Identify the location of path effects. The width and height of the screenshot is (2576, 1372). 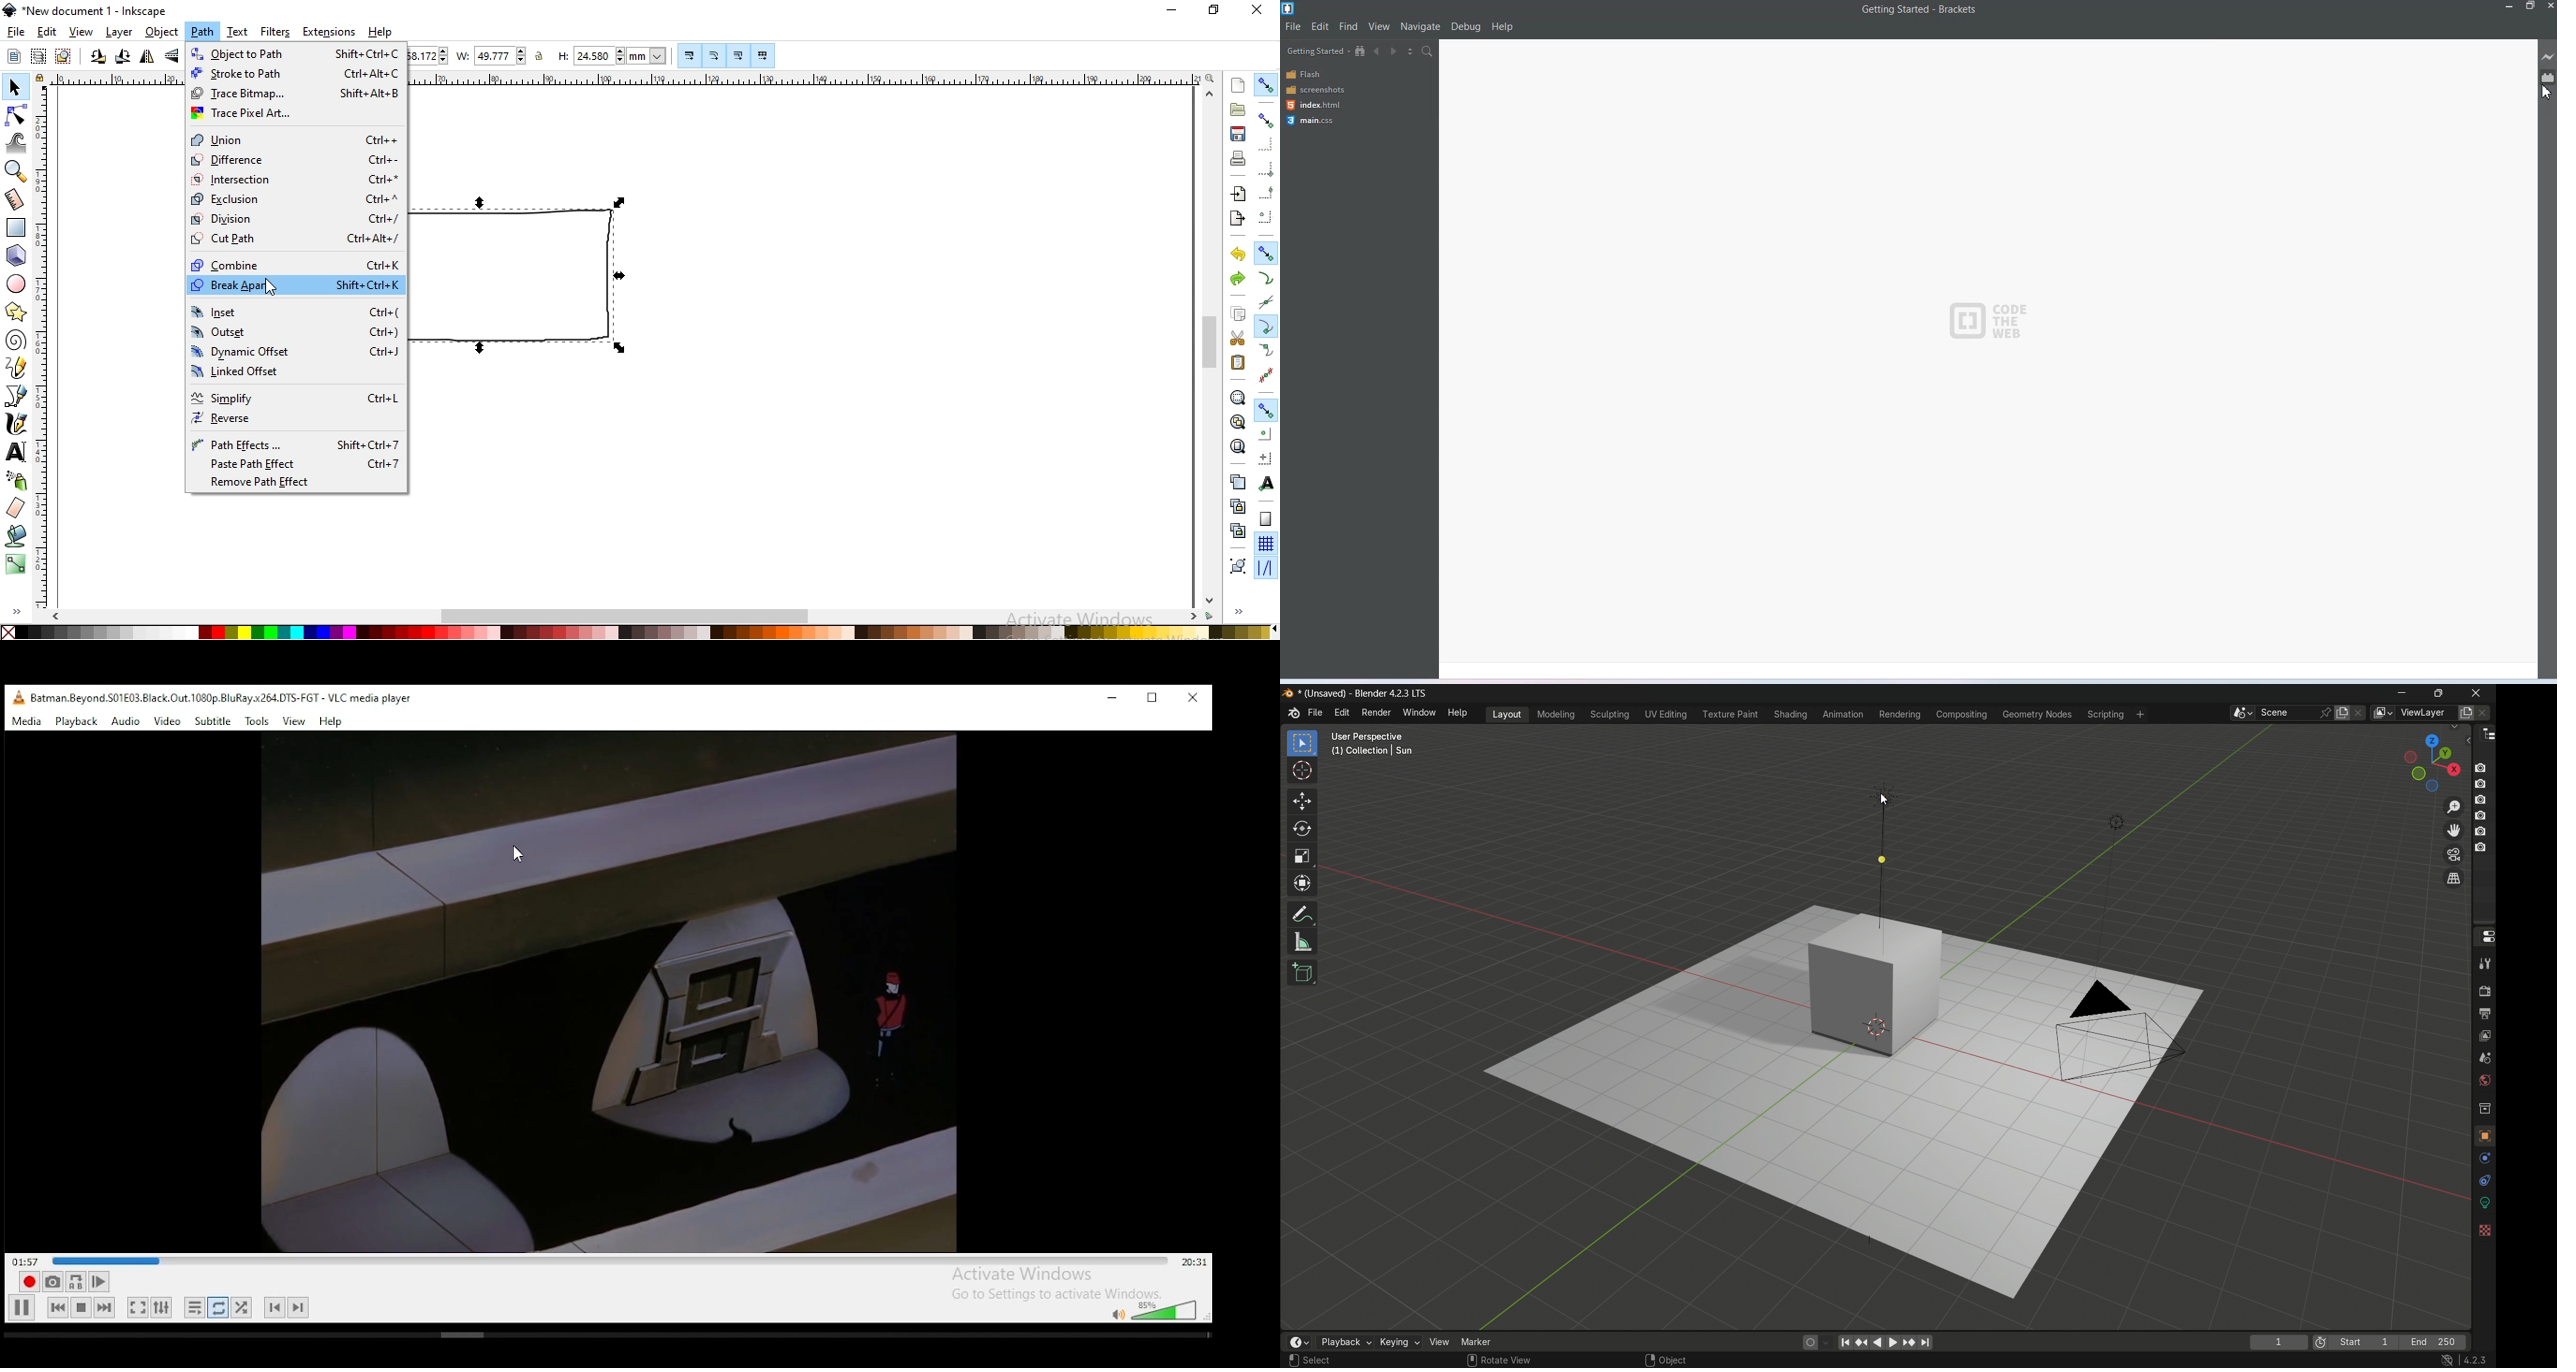
(292, 446).